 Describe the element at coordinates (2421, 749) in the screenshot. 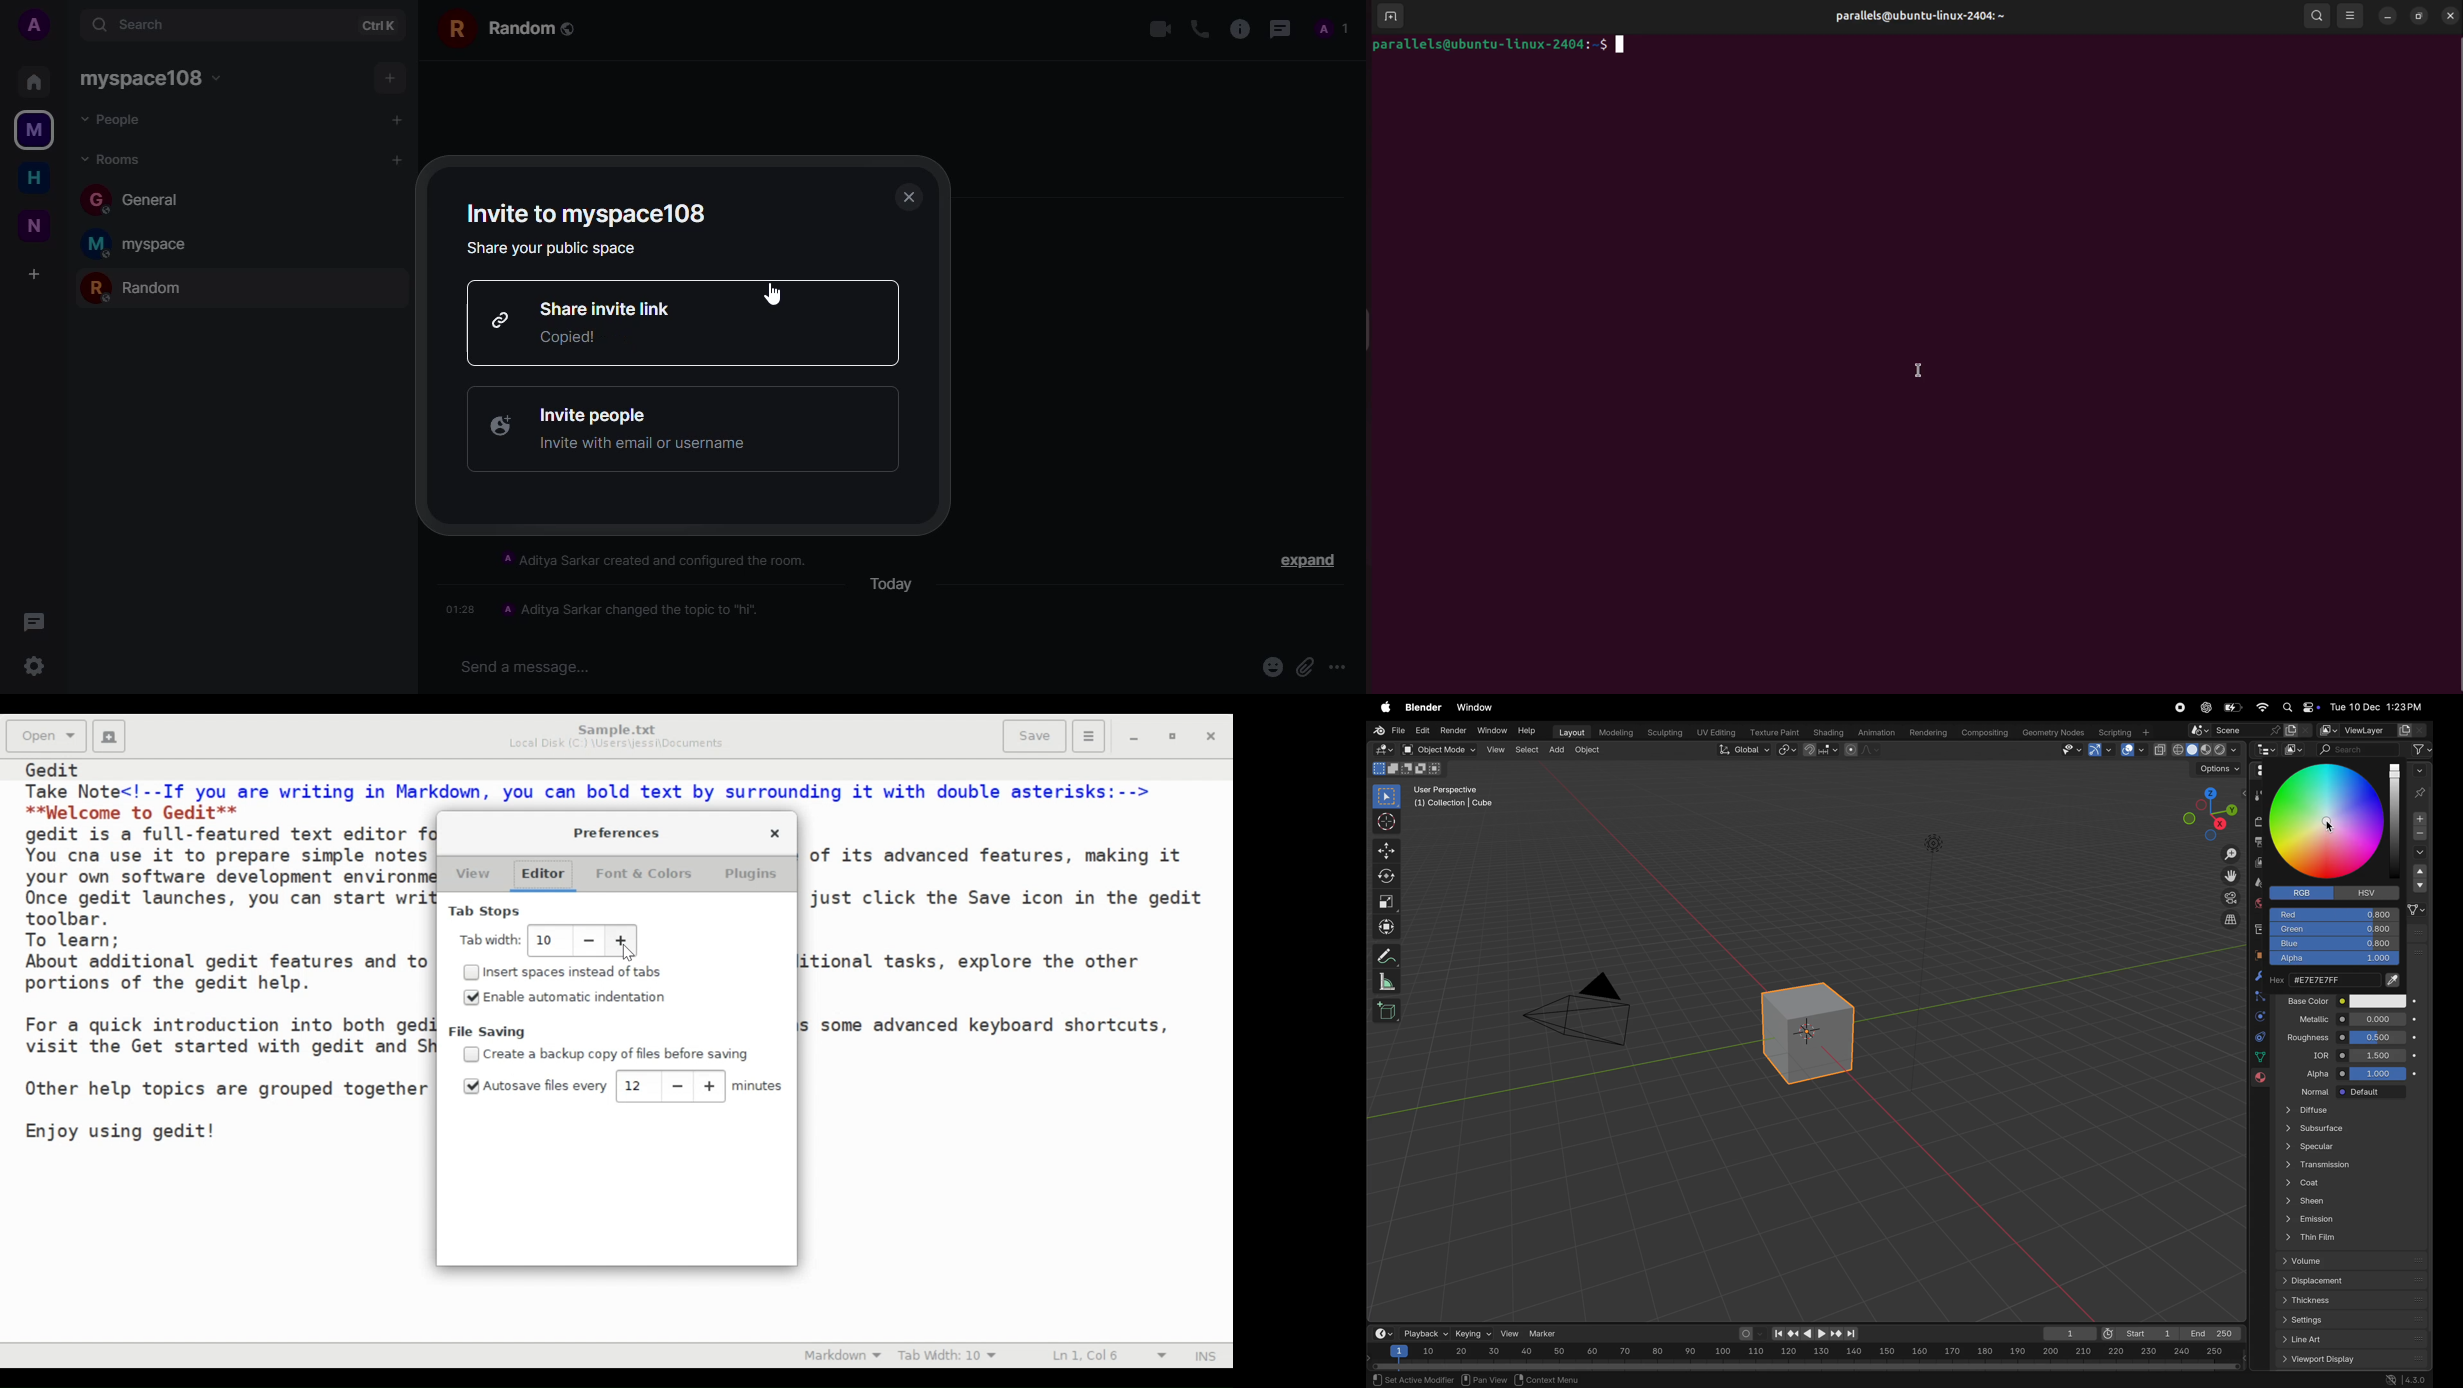

I see `filter` at that location.